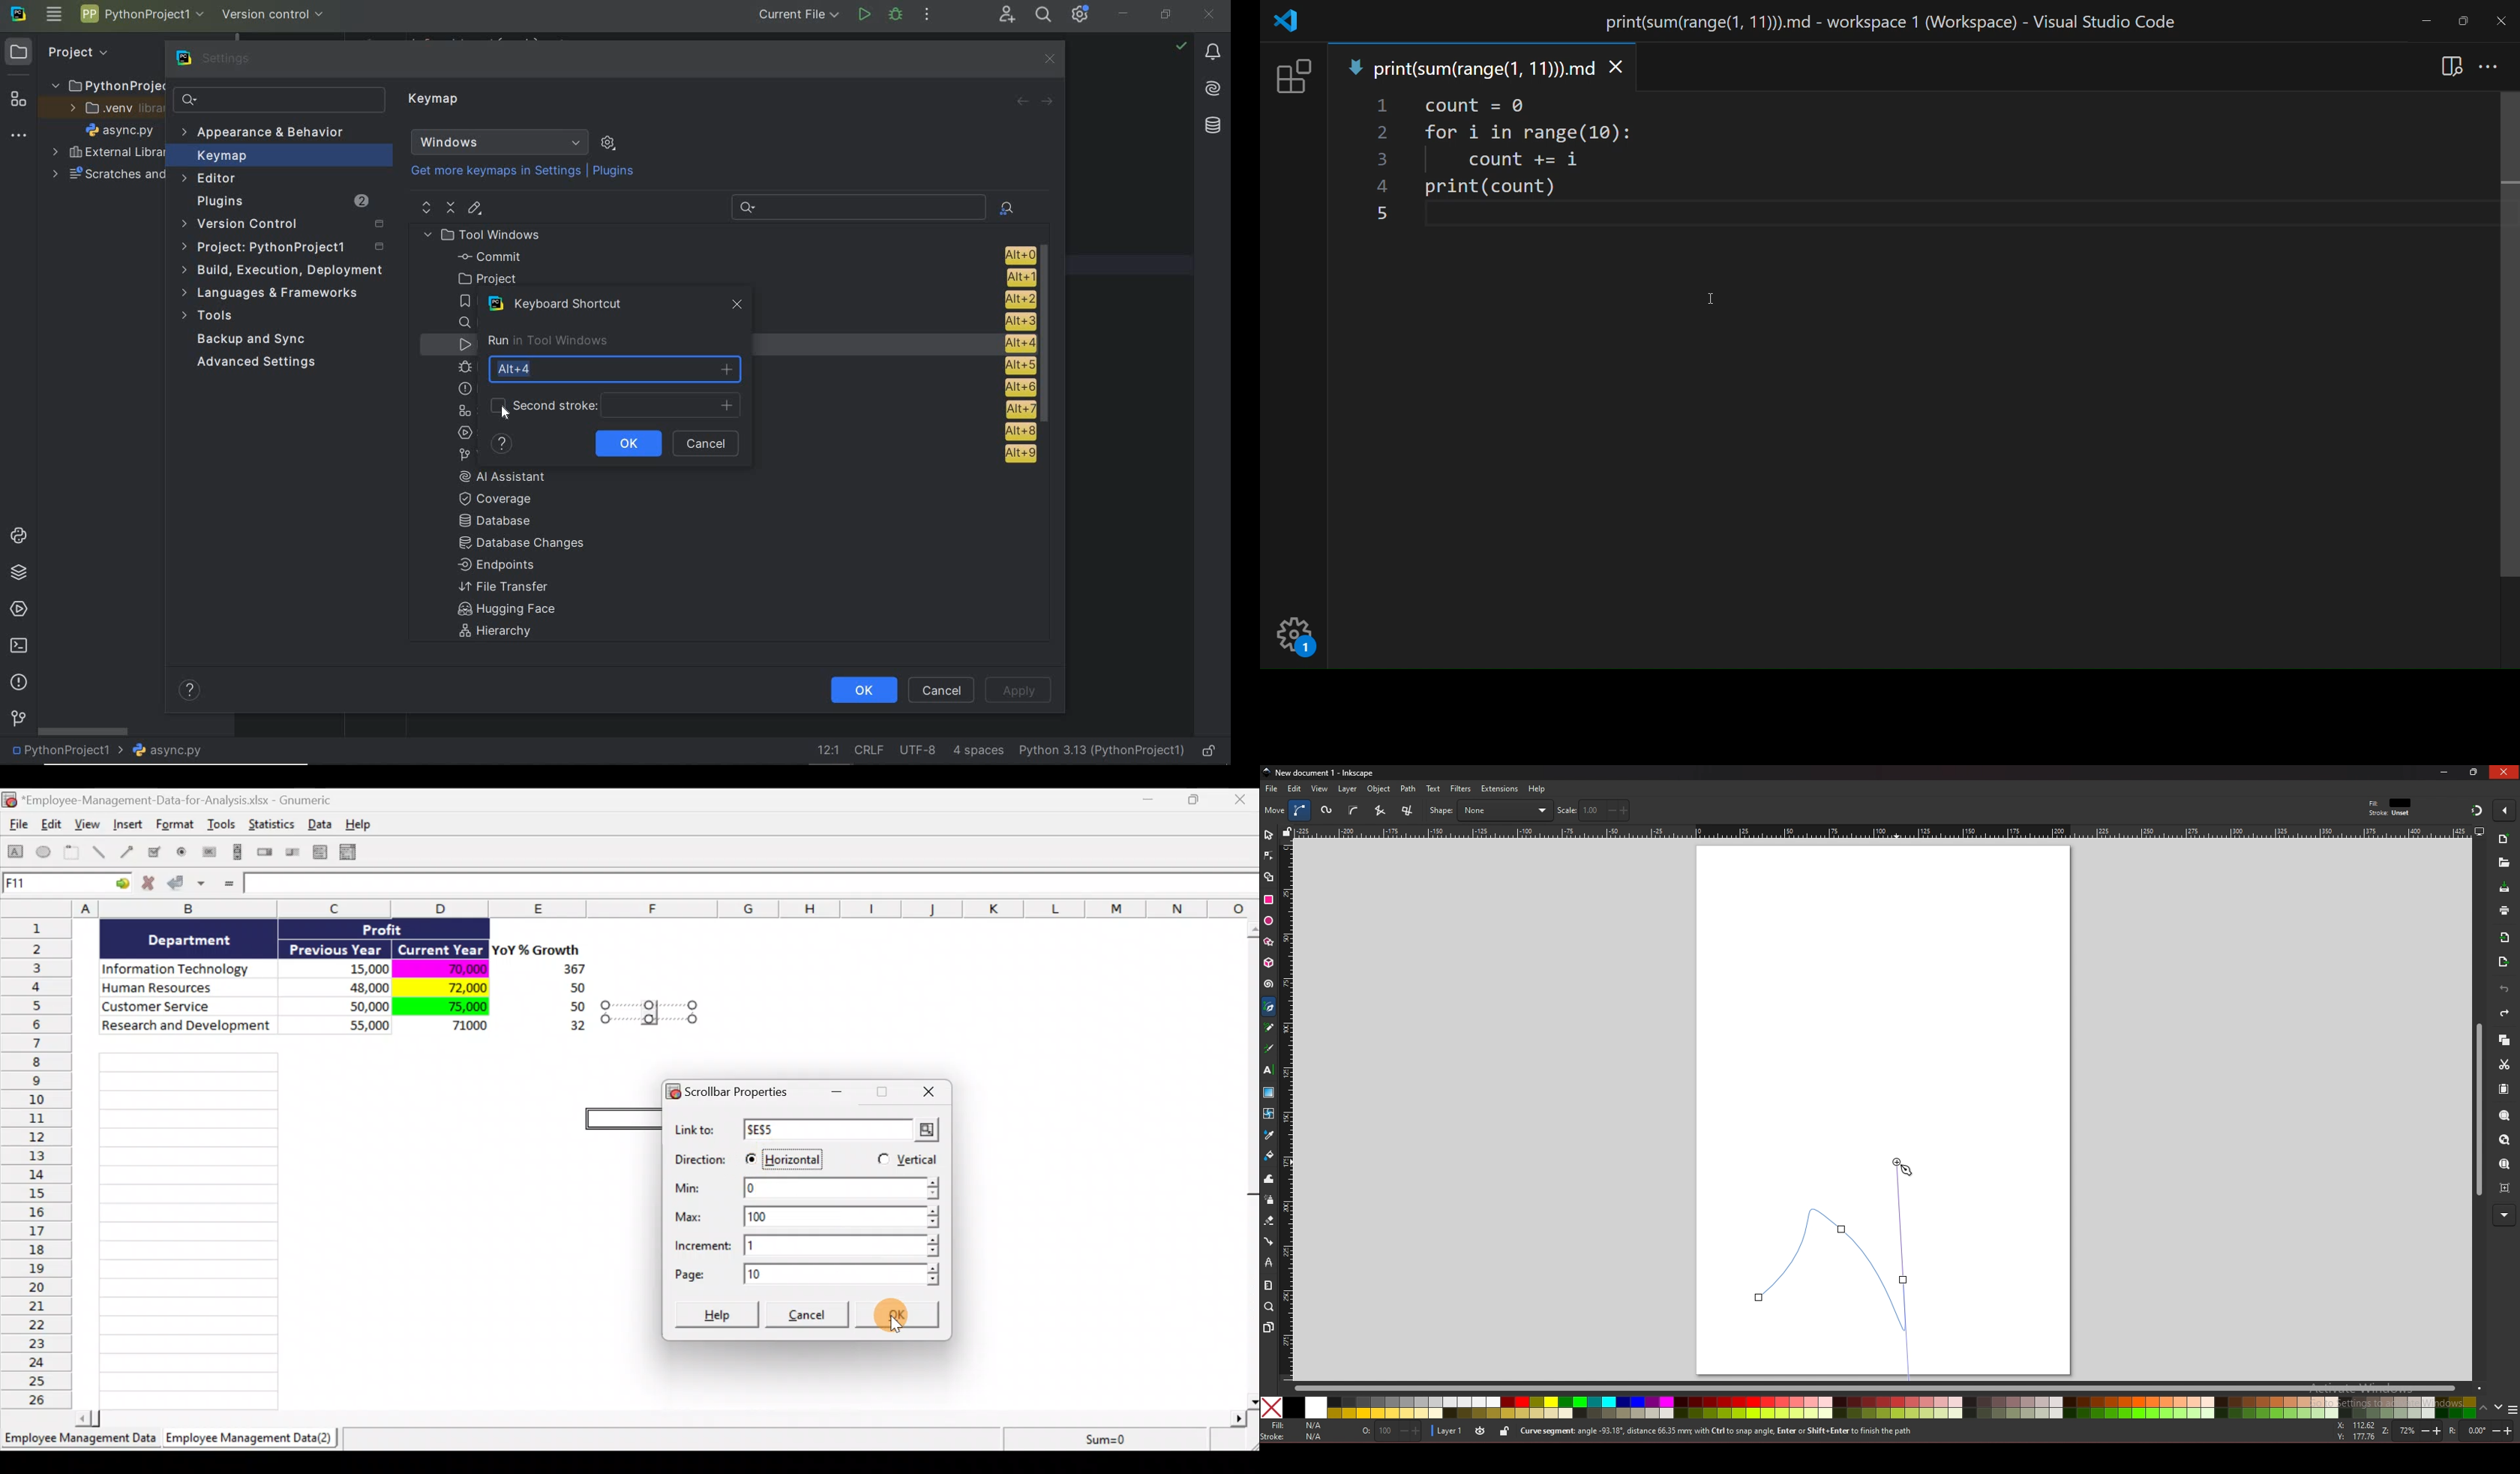 This screenshot has width=2520, height=1484. Describe the element at coordinates (909, 1319) in the screenshot. I see `OK` at that location.